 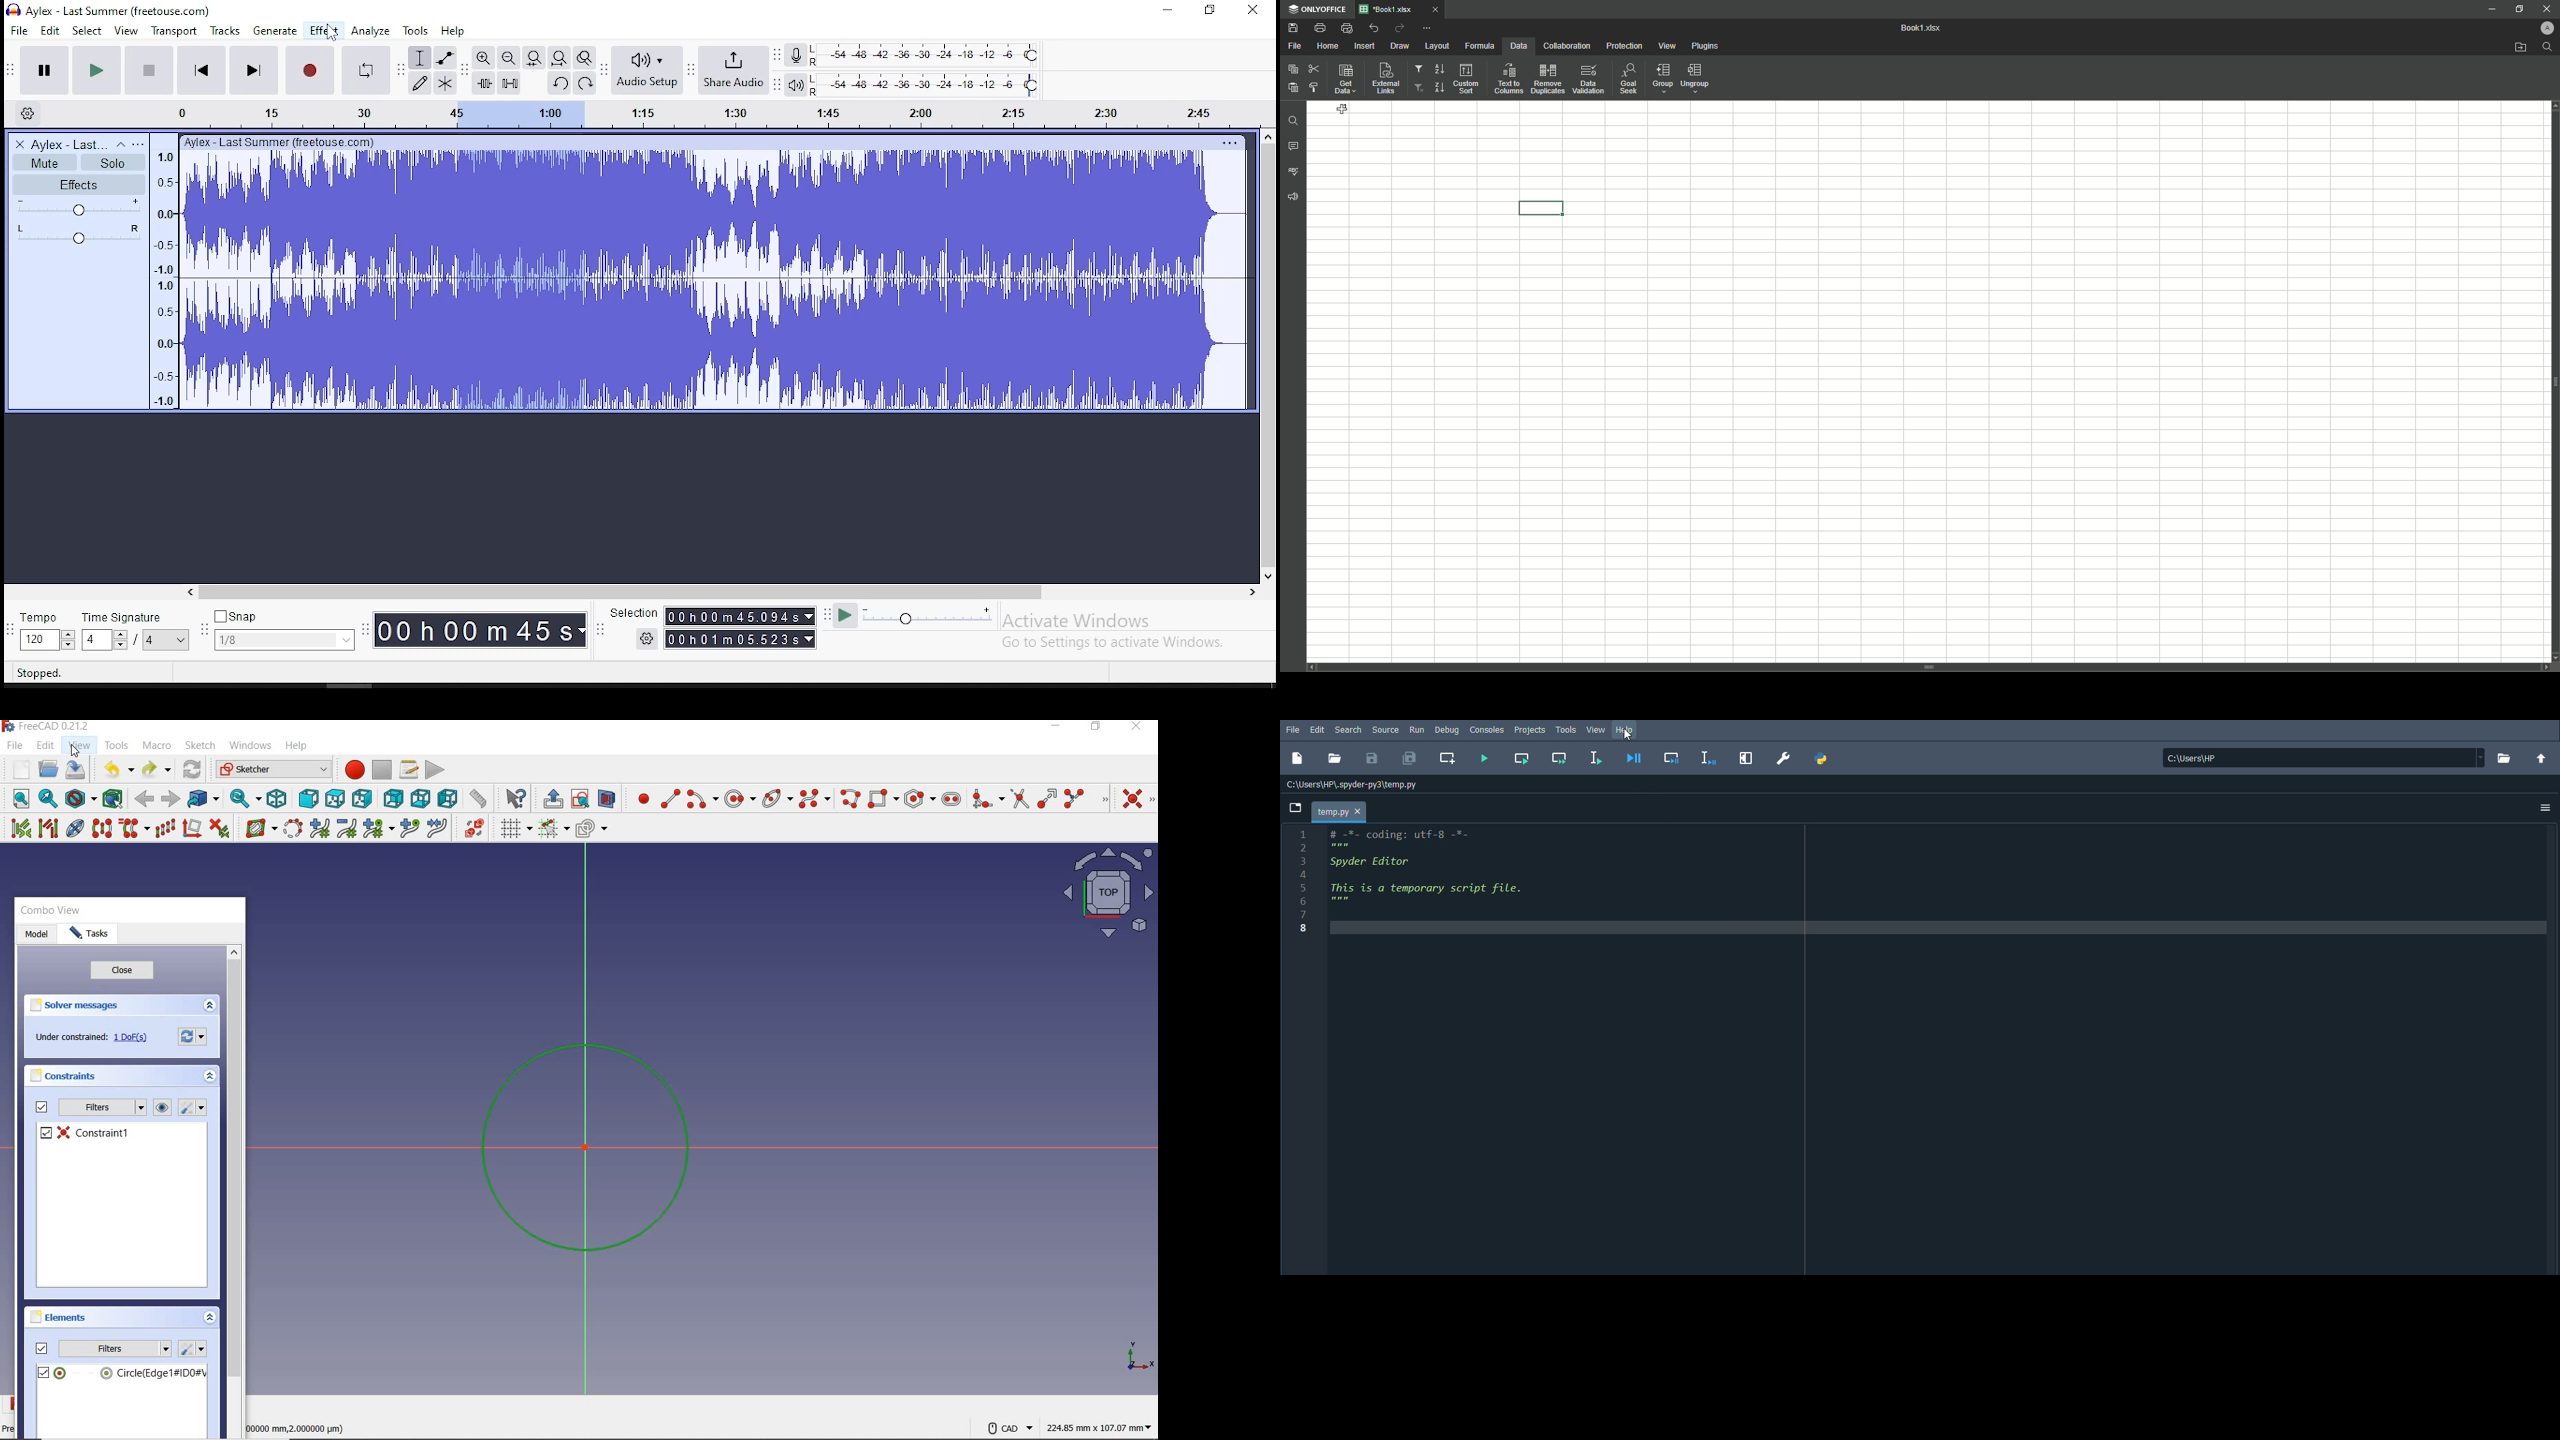 What do you see at coordinates (286, 631) in the screenshot?
I see `snap` at bounding box center [286, 631].